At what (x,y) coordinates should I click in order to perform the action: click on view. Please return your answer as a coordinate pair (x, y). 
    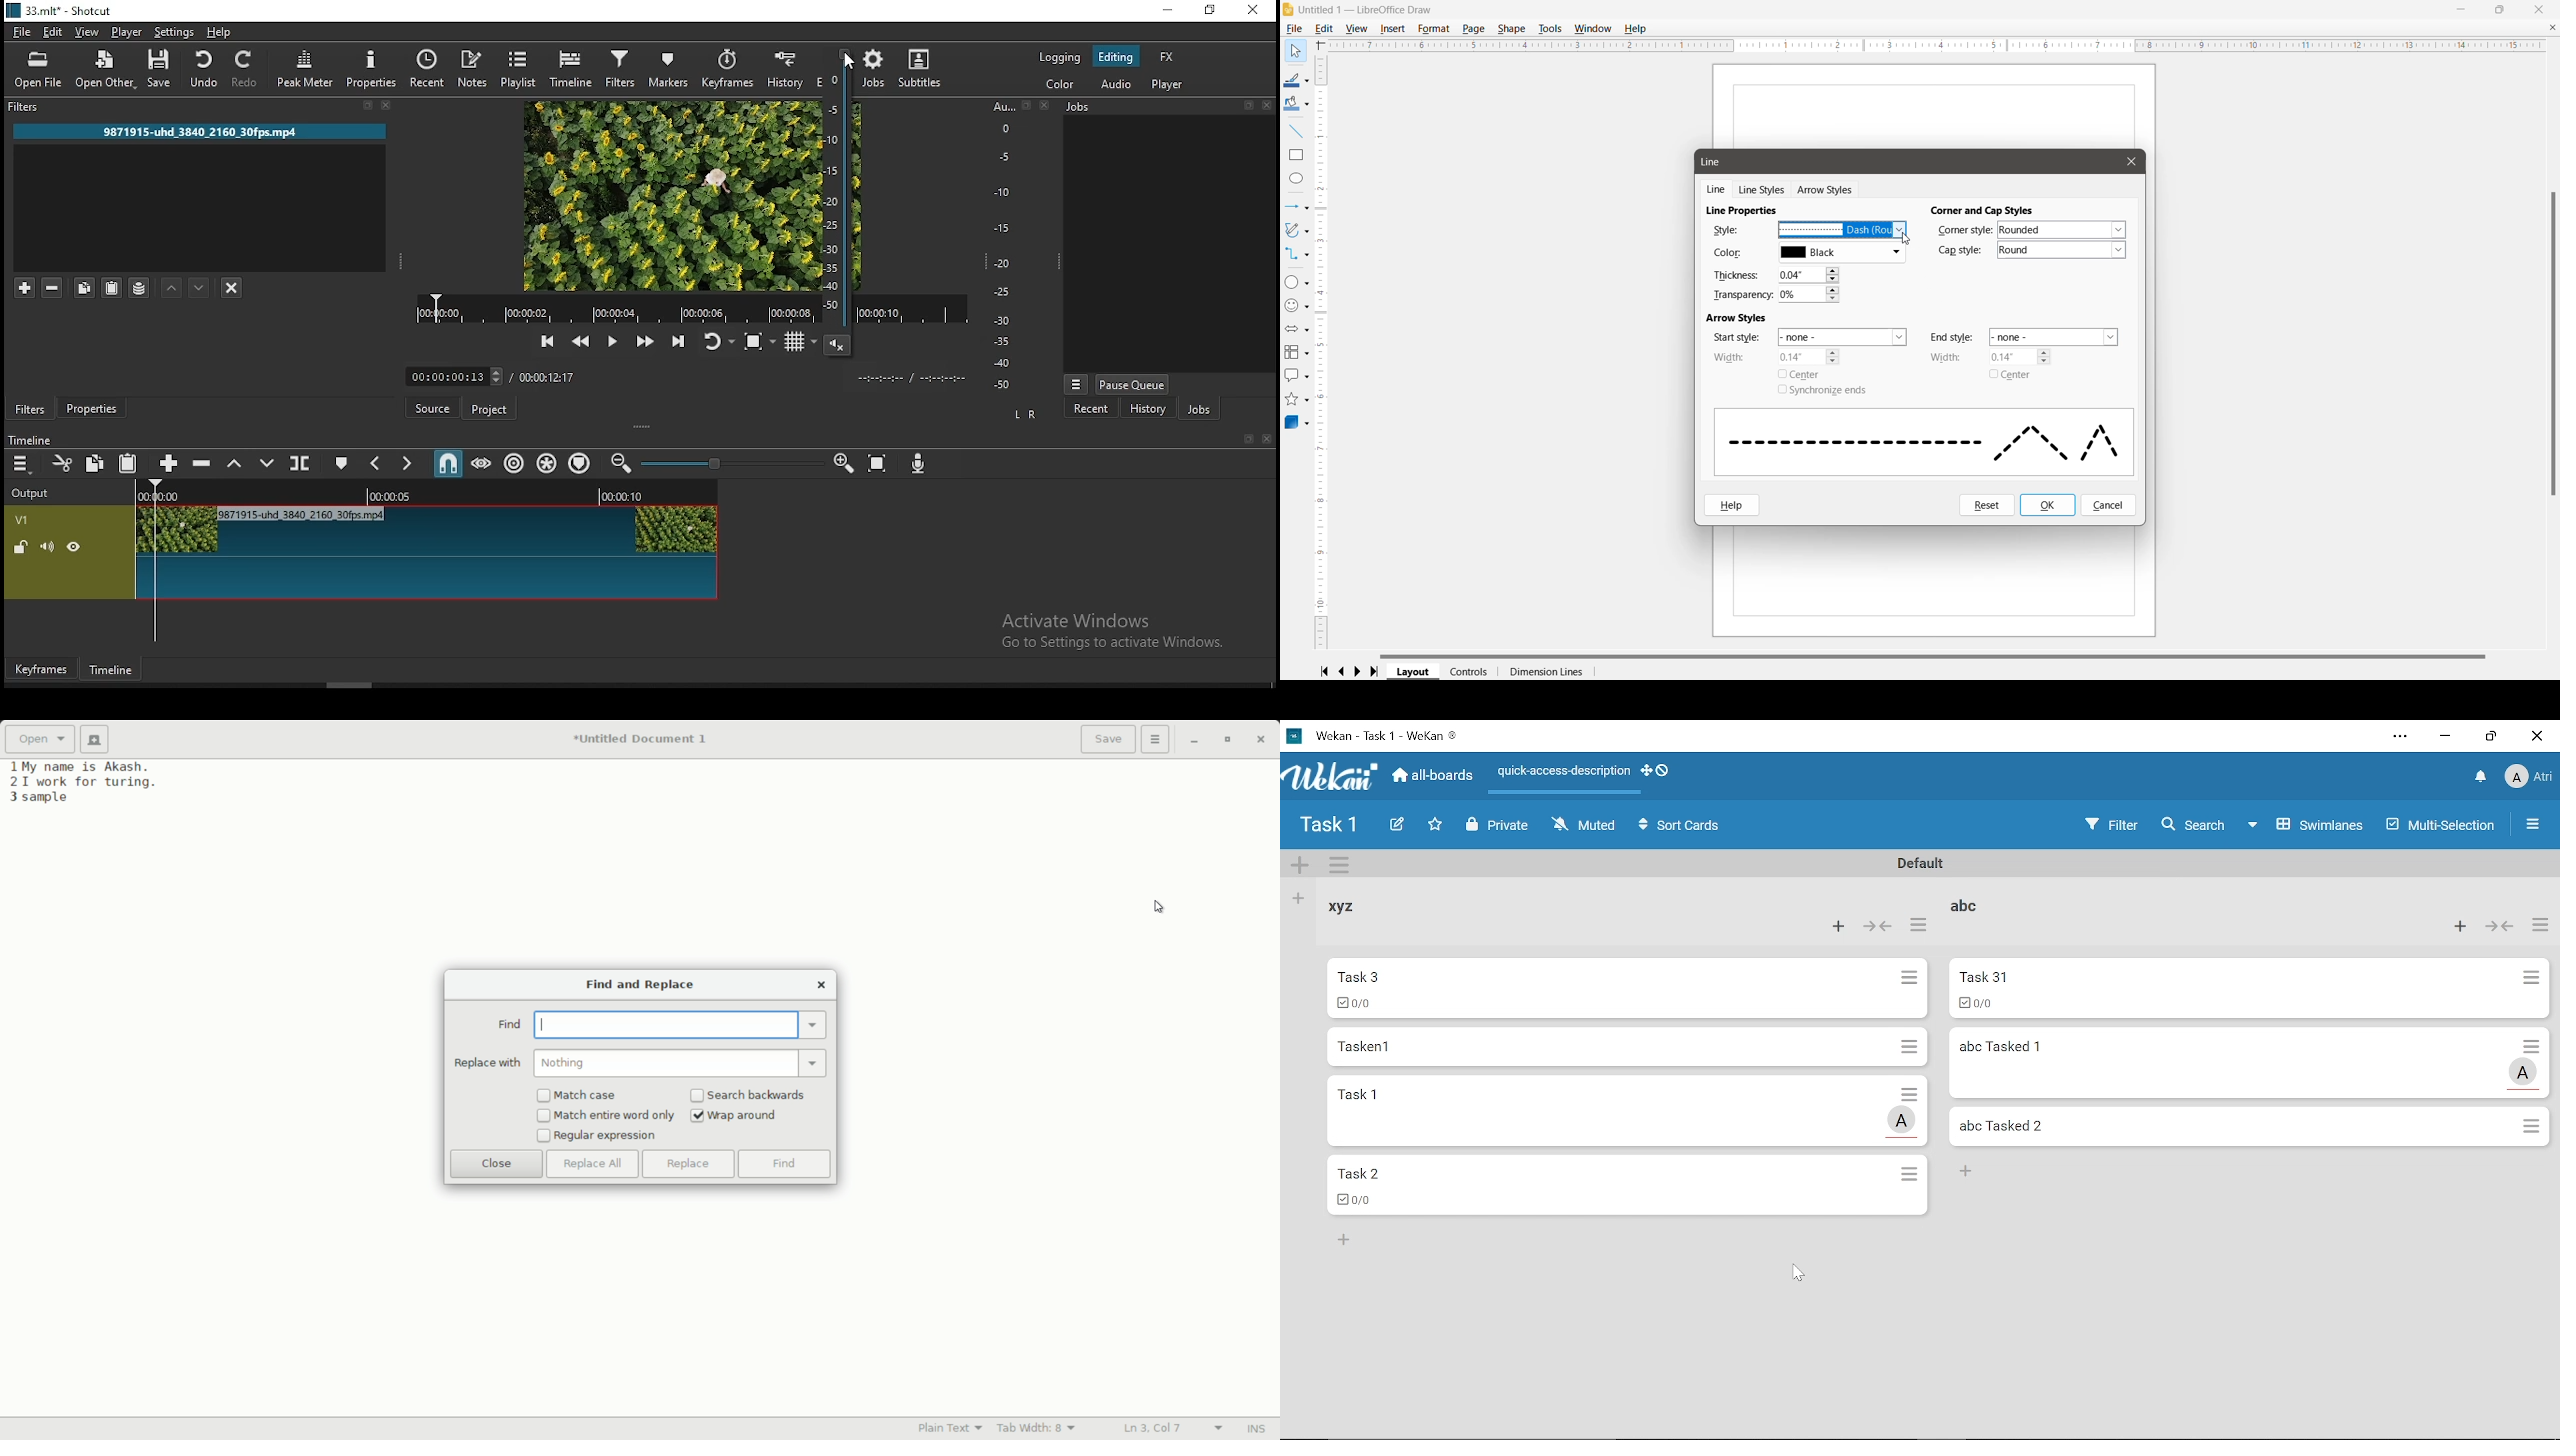
    Looking at the image, I should click on (87, 31).